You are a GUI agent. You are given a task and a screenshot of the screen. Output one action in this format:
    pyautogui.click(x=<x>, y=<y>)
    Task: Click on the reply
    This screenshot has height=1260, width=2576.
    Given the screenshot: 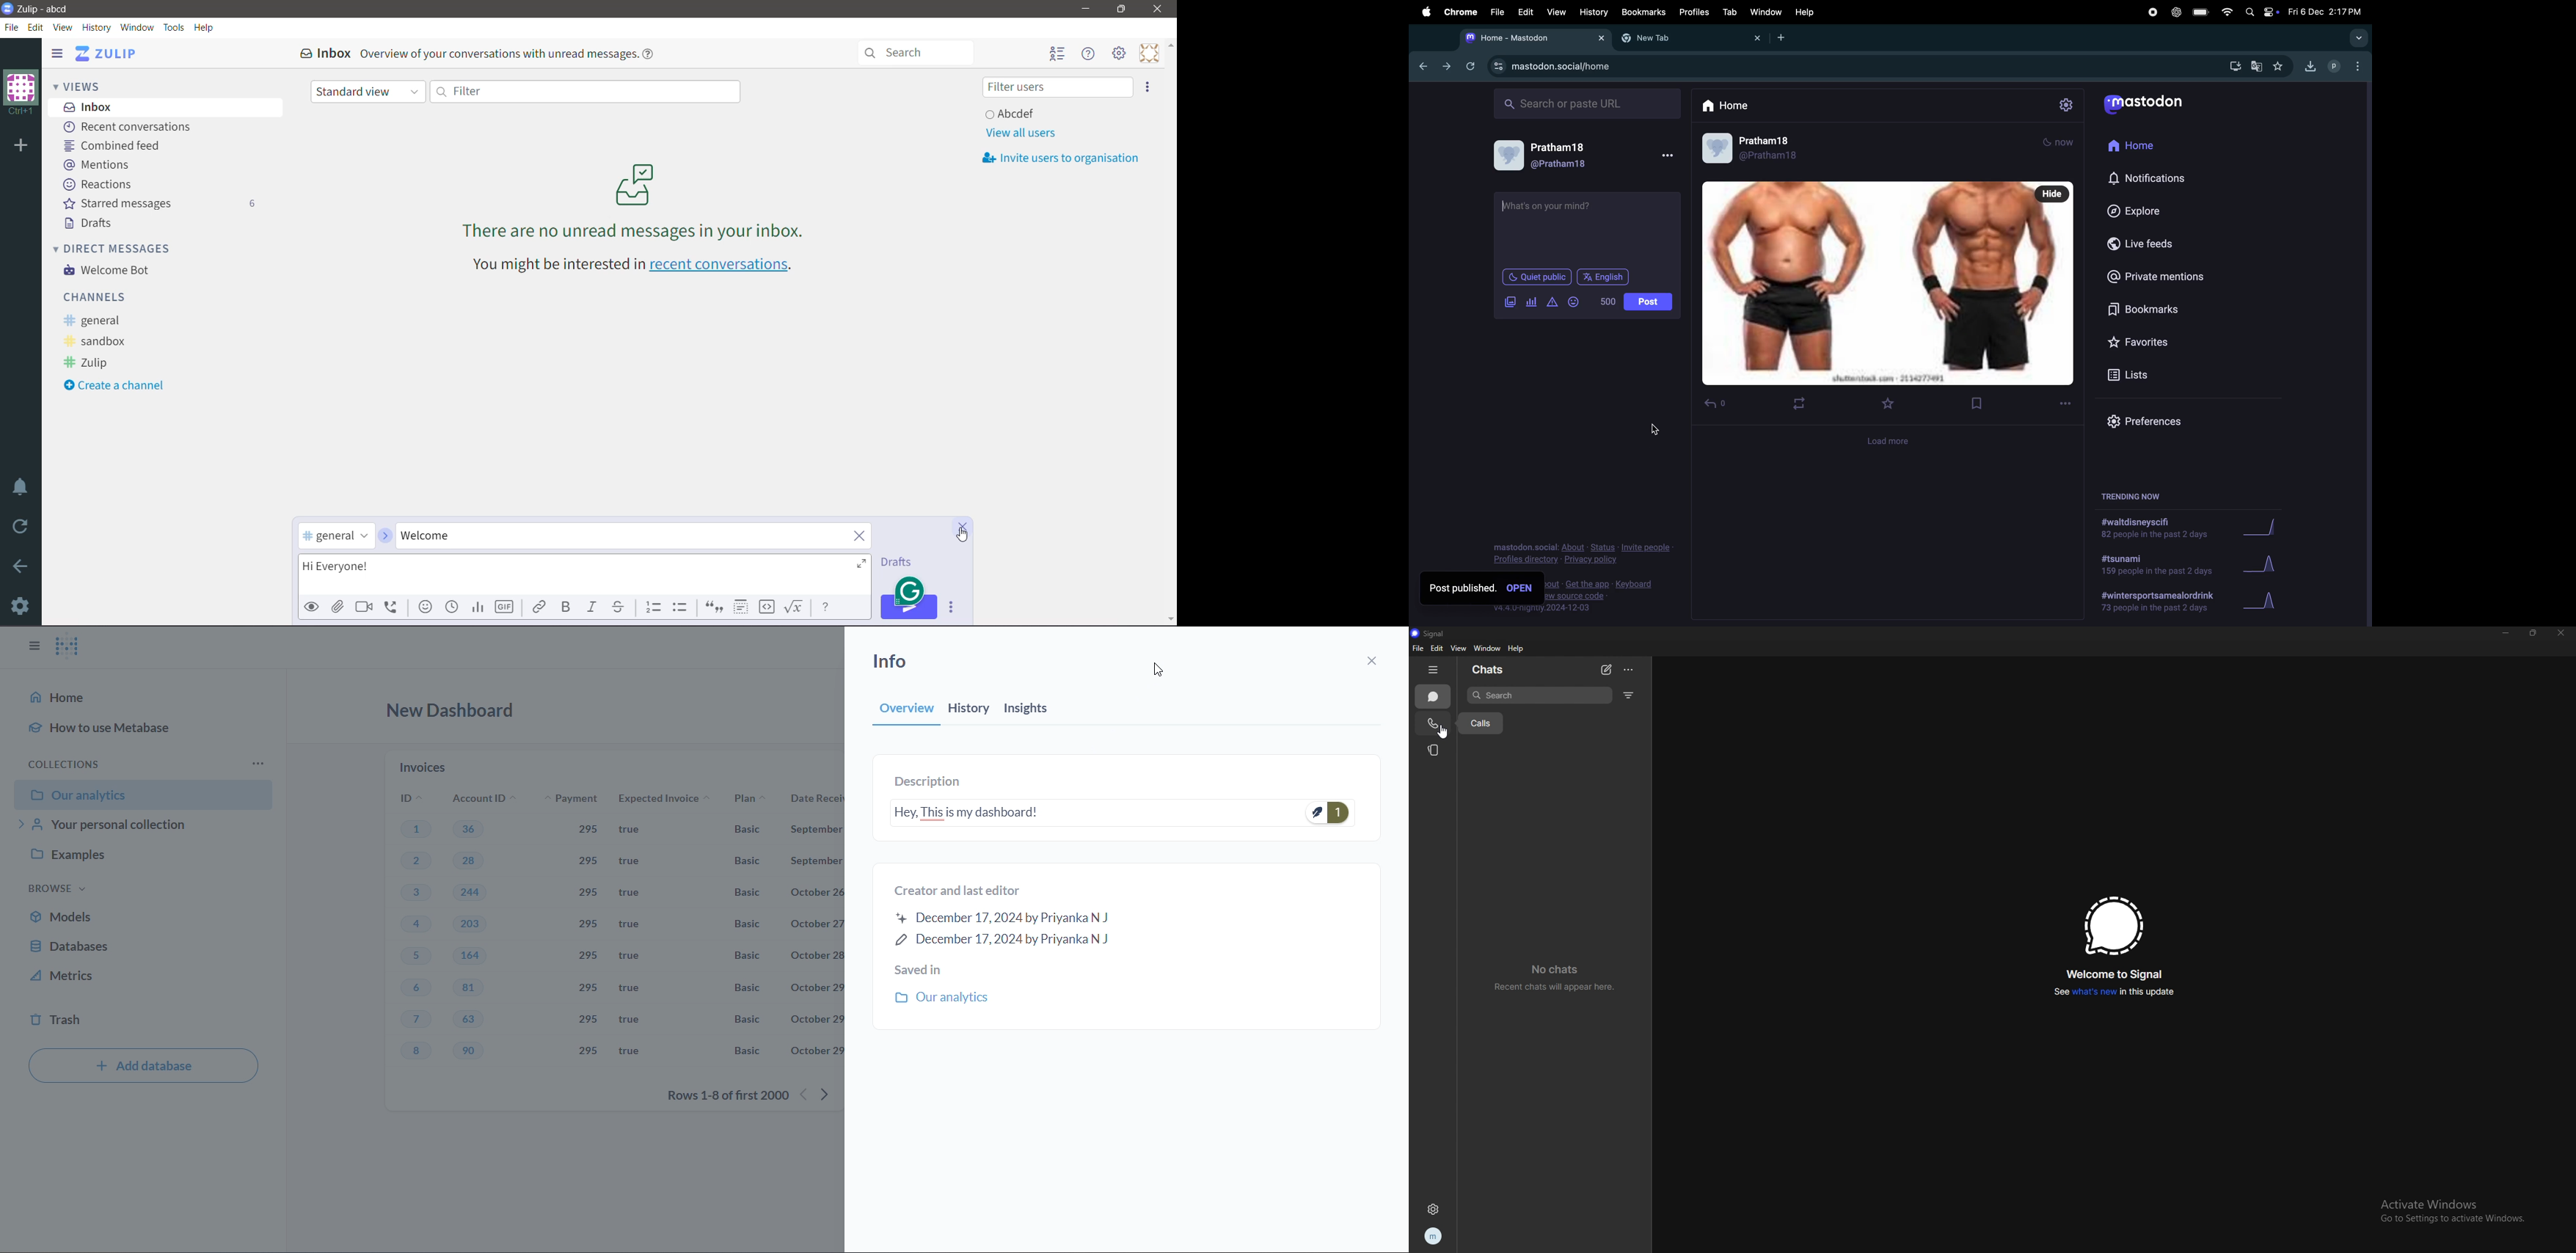 What is the action you would take?
    pyautogui.click(x=1717, y=405)
    